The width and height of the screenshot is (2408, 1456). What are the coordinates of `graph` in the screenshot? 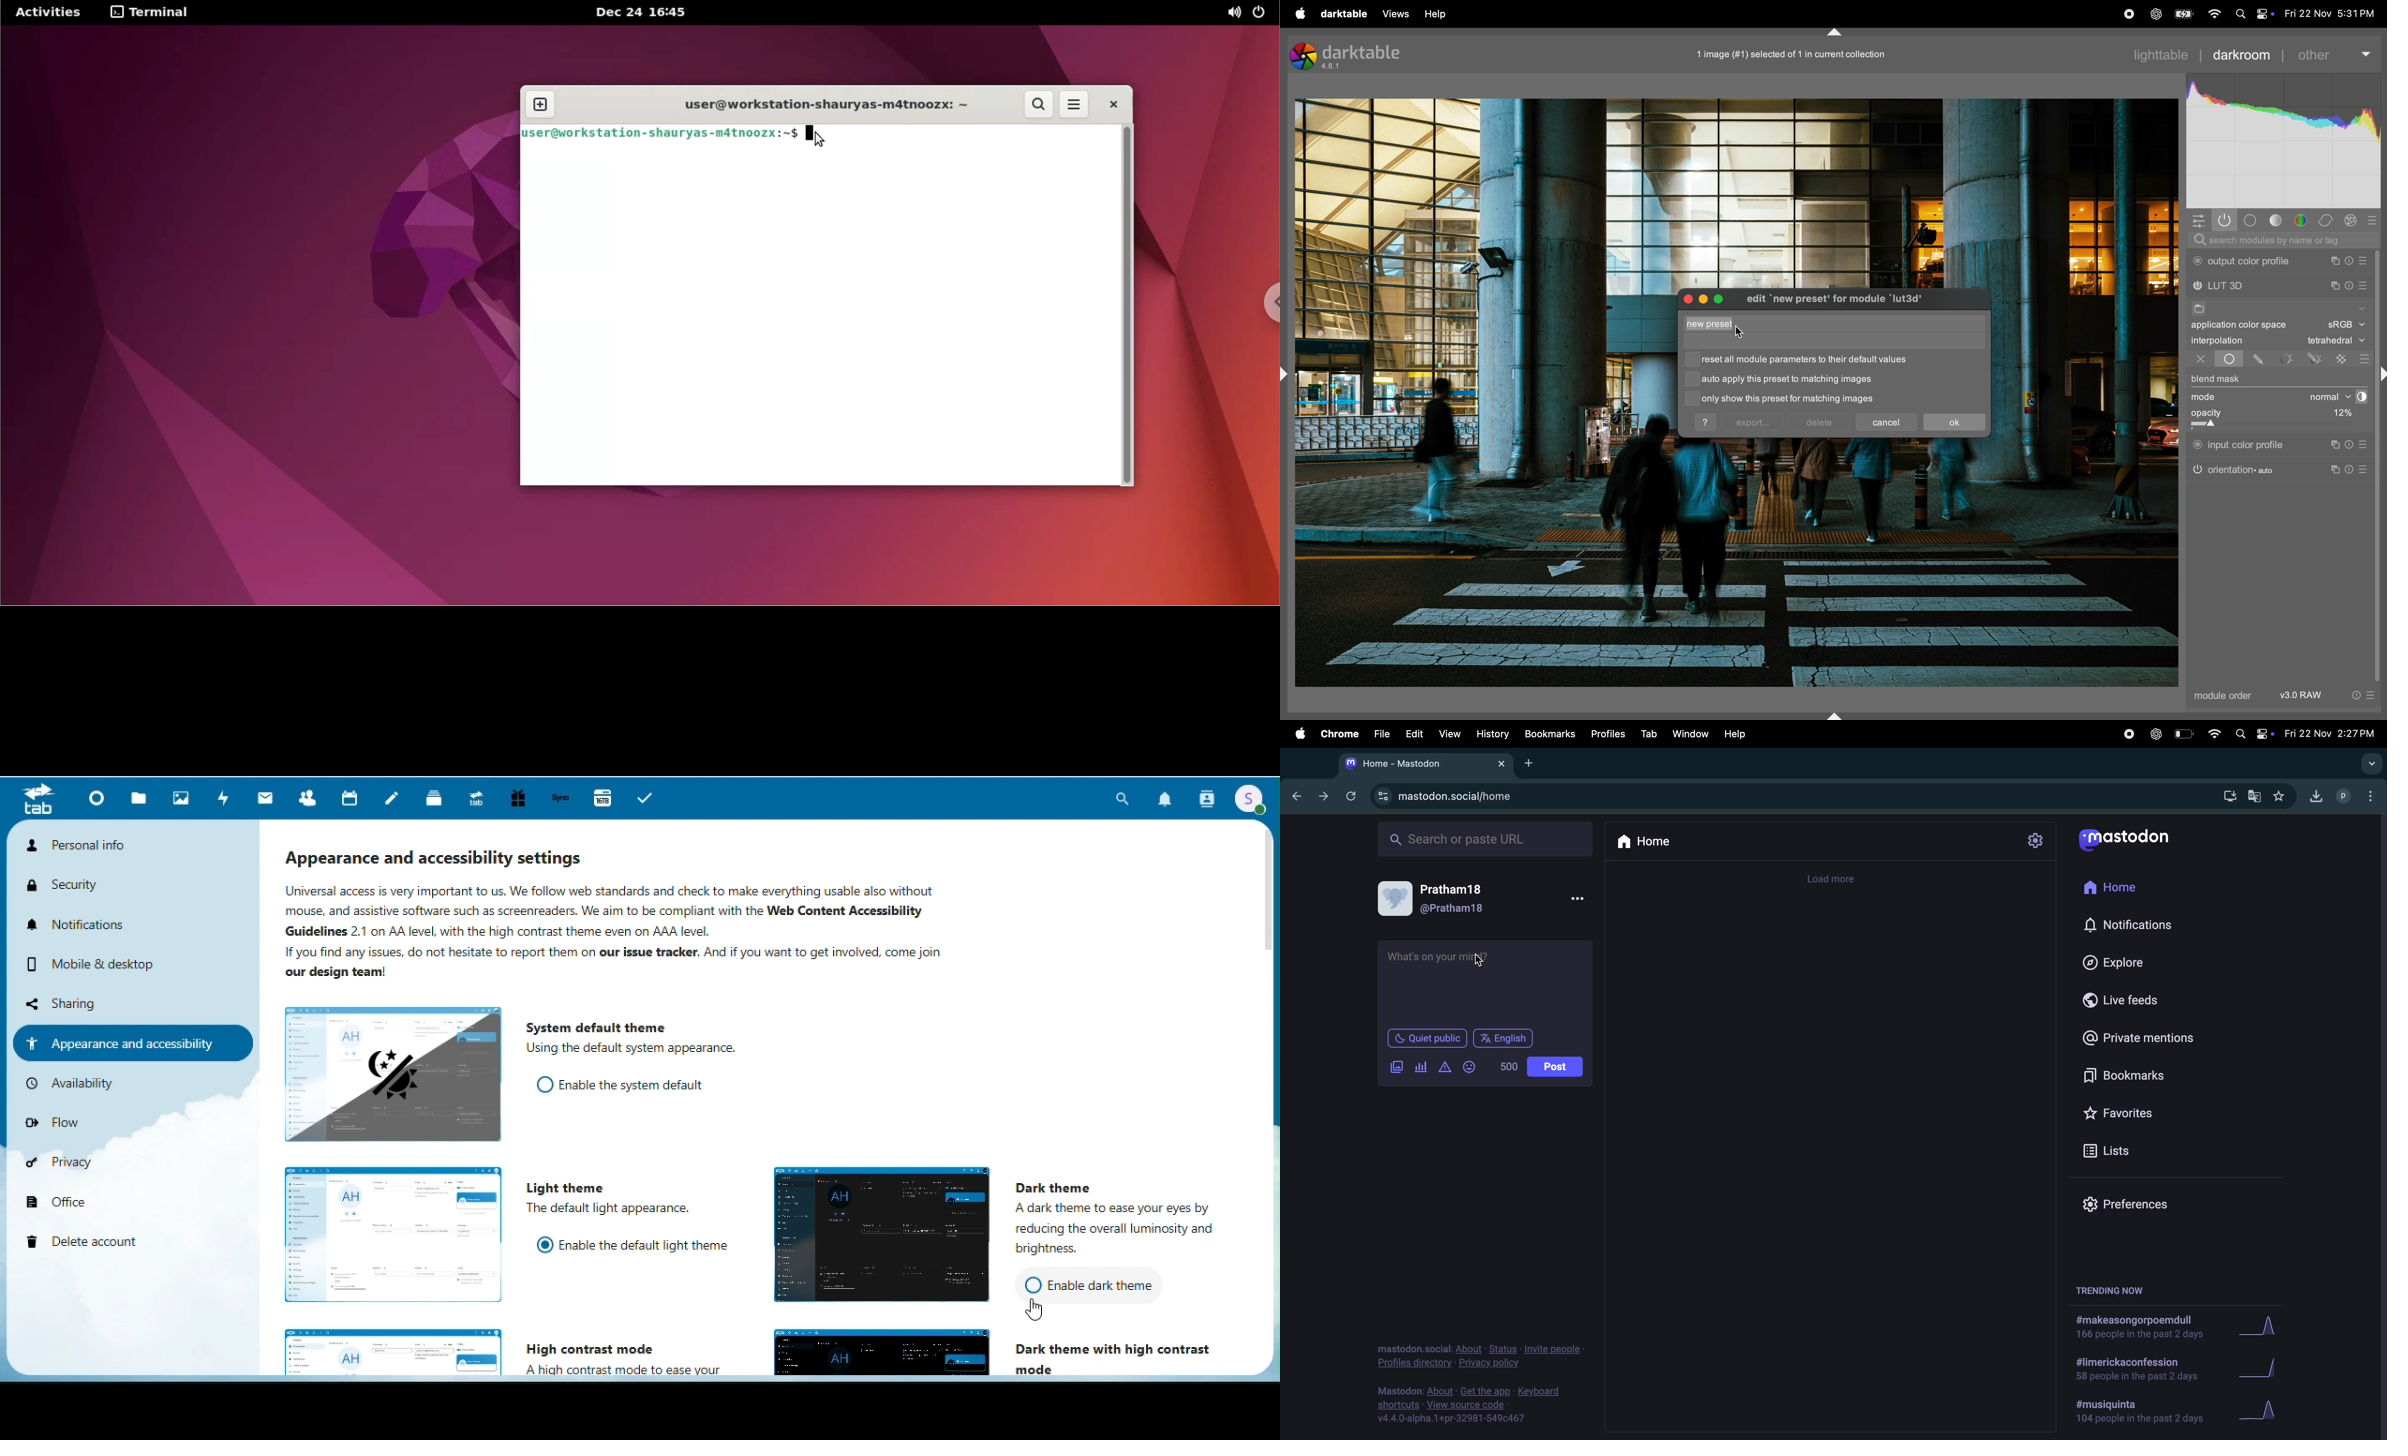 It's located at (2269, 1365).